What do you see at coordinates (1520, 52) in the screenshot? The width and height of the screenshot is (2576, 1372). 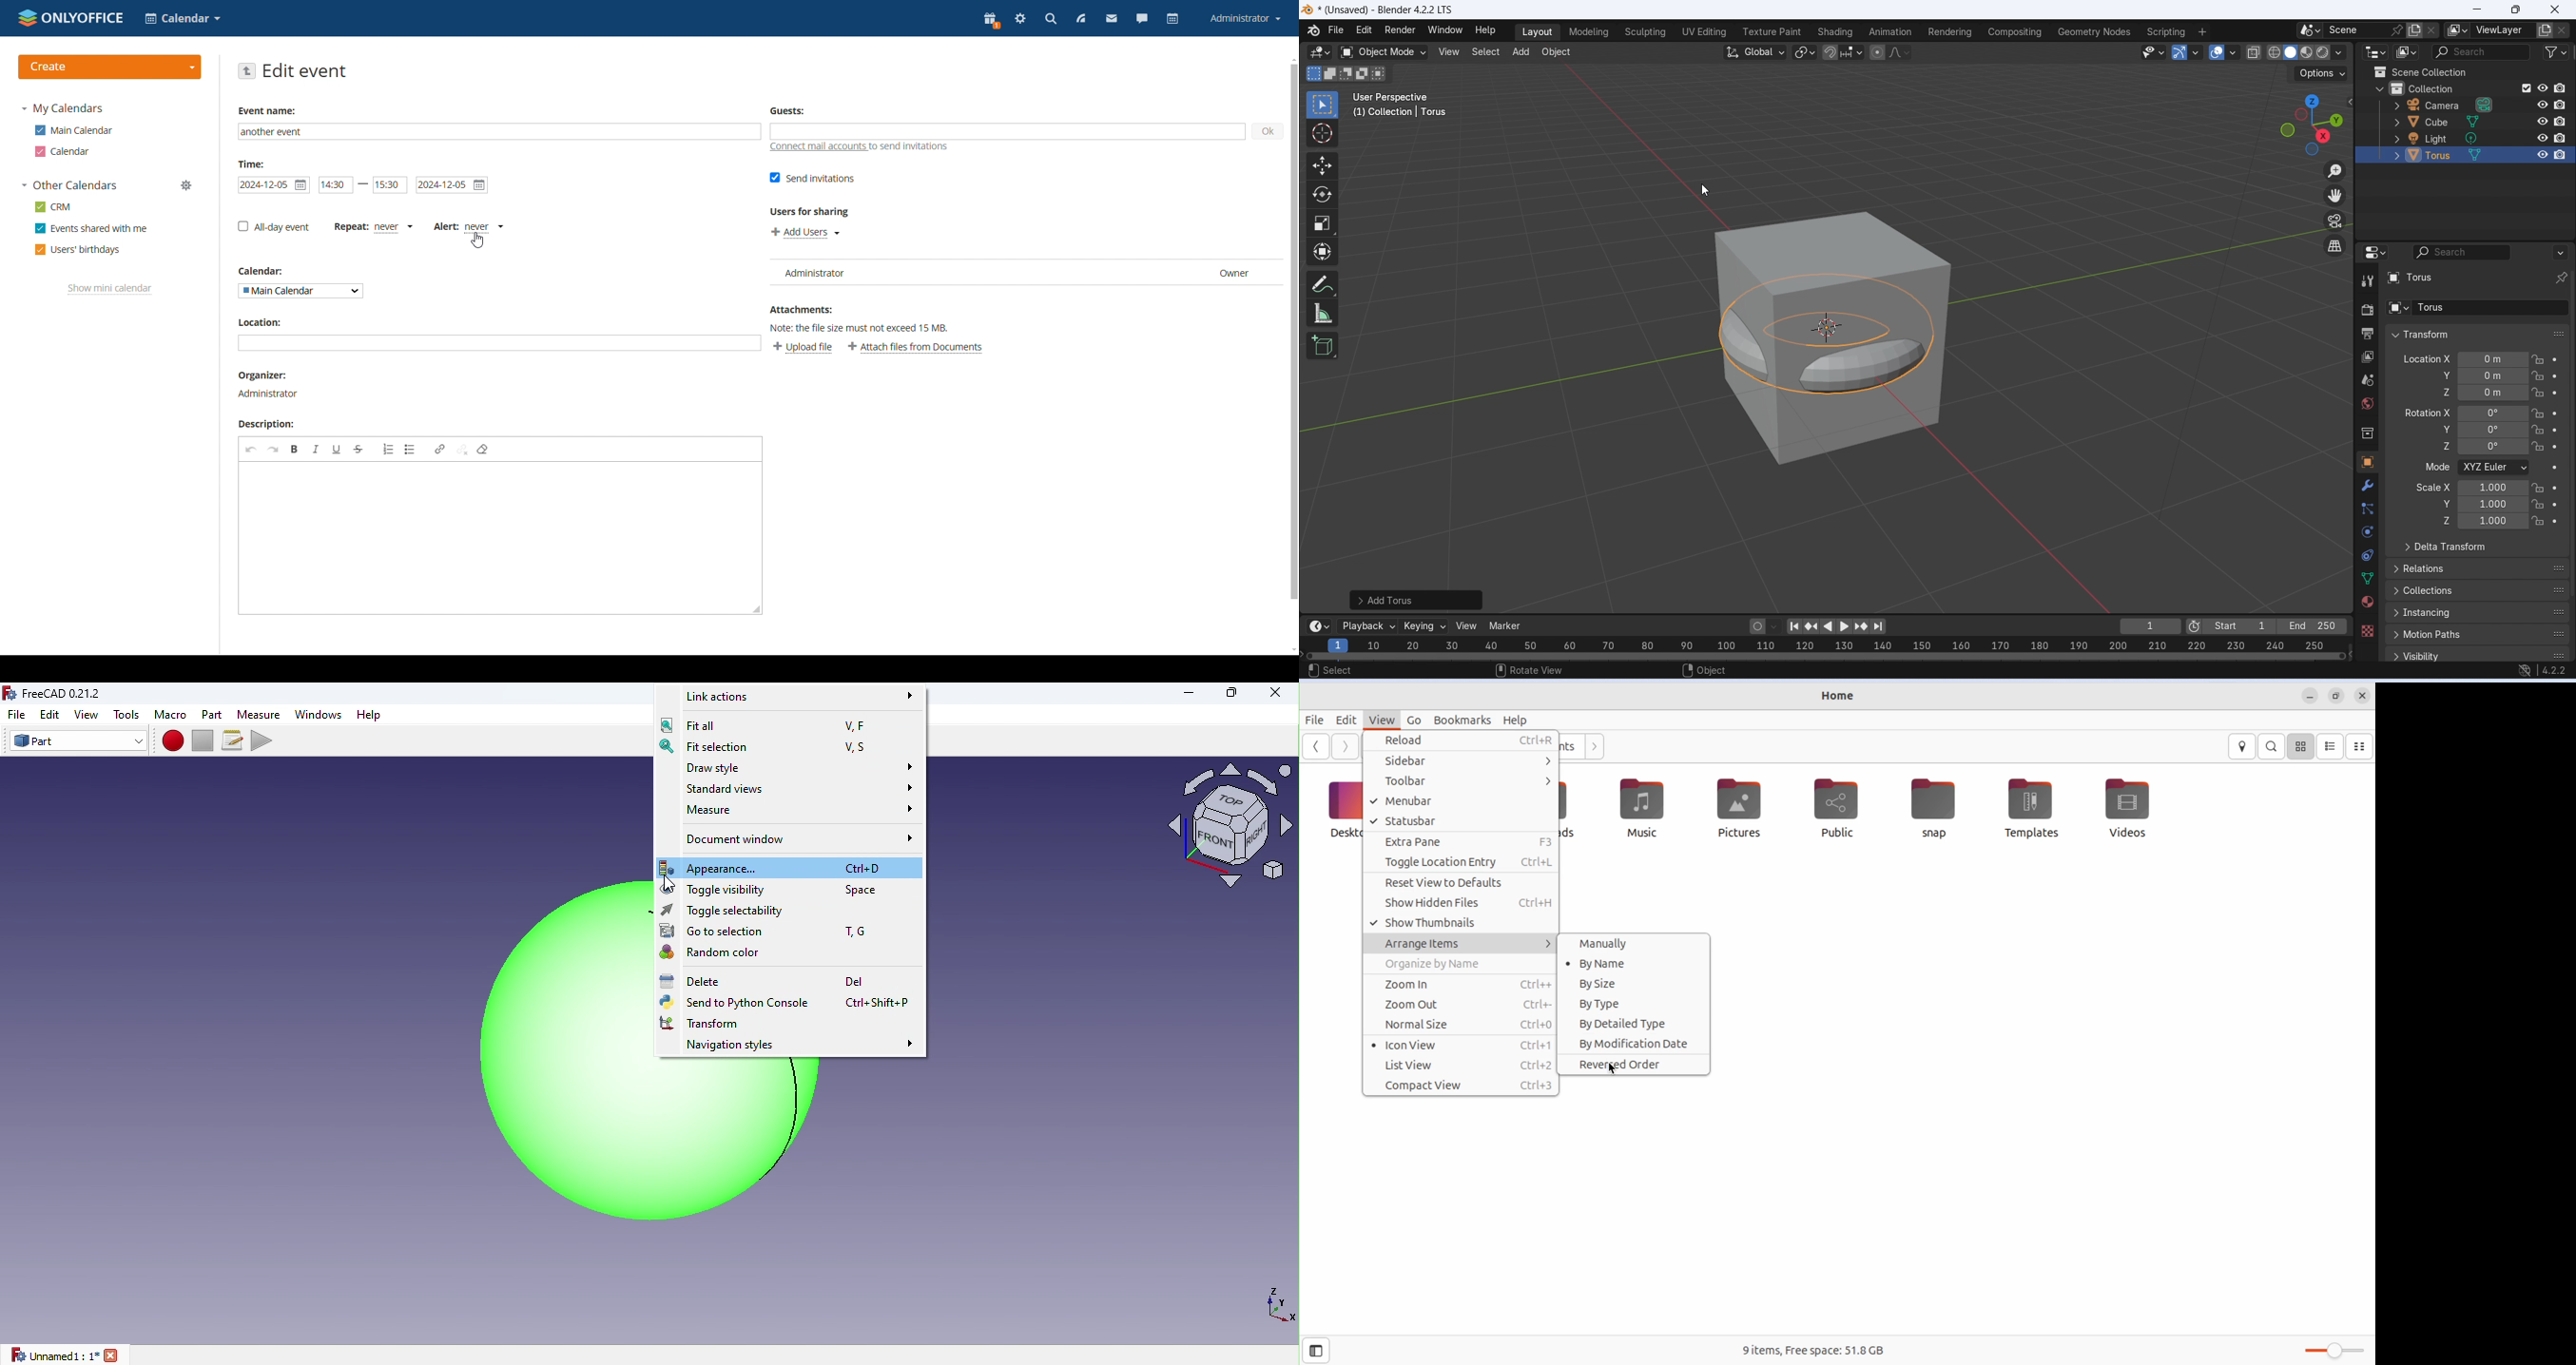 I see `Add` at bounding box center [1520, 52].